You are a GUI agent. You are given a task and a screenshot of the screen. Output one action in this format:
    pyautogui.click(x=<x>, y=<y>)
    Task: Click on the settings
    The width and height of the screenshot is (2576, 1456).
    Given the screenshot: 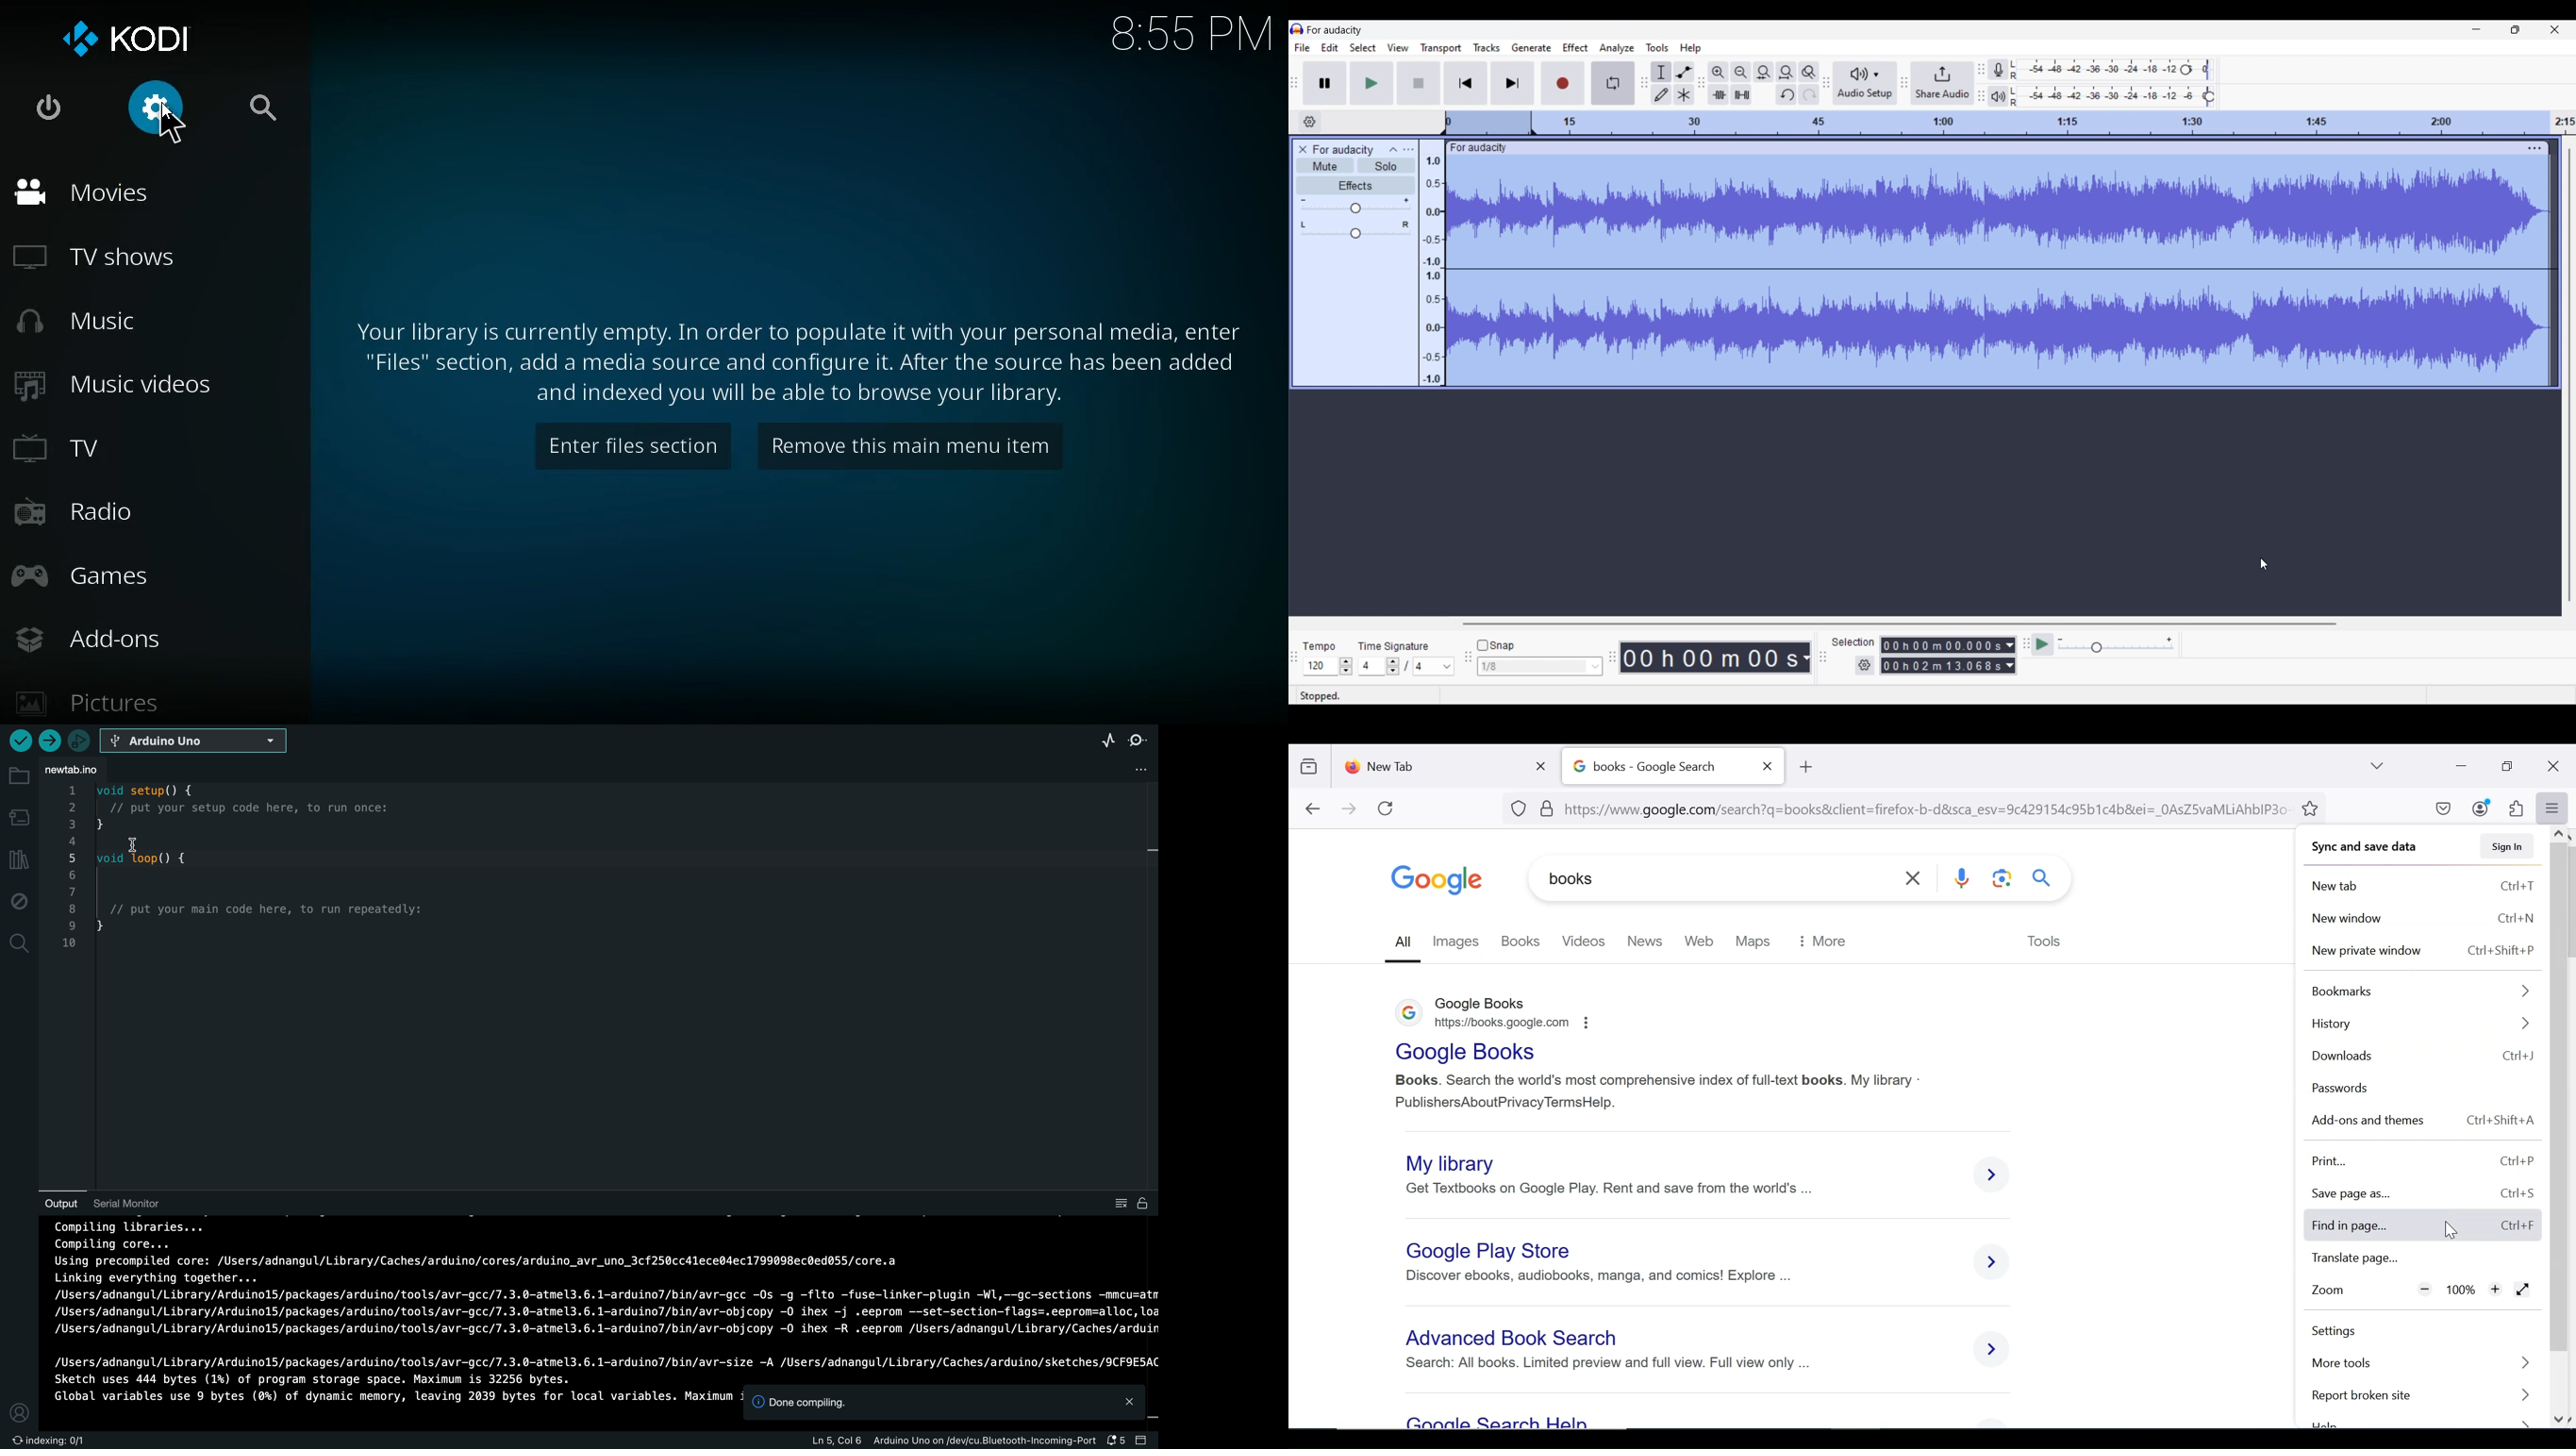 What is the action you would take?
    pyautogui.click(x=158, y=113)
    